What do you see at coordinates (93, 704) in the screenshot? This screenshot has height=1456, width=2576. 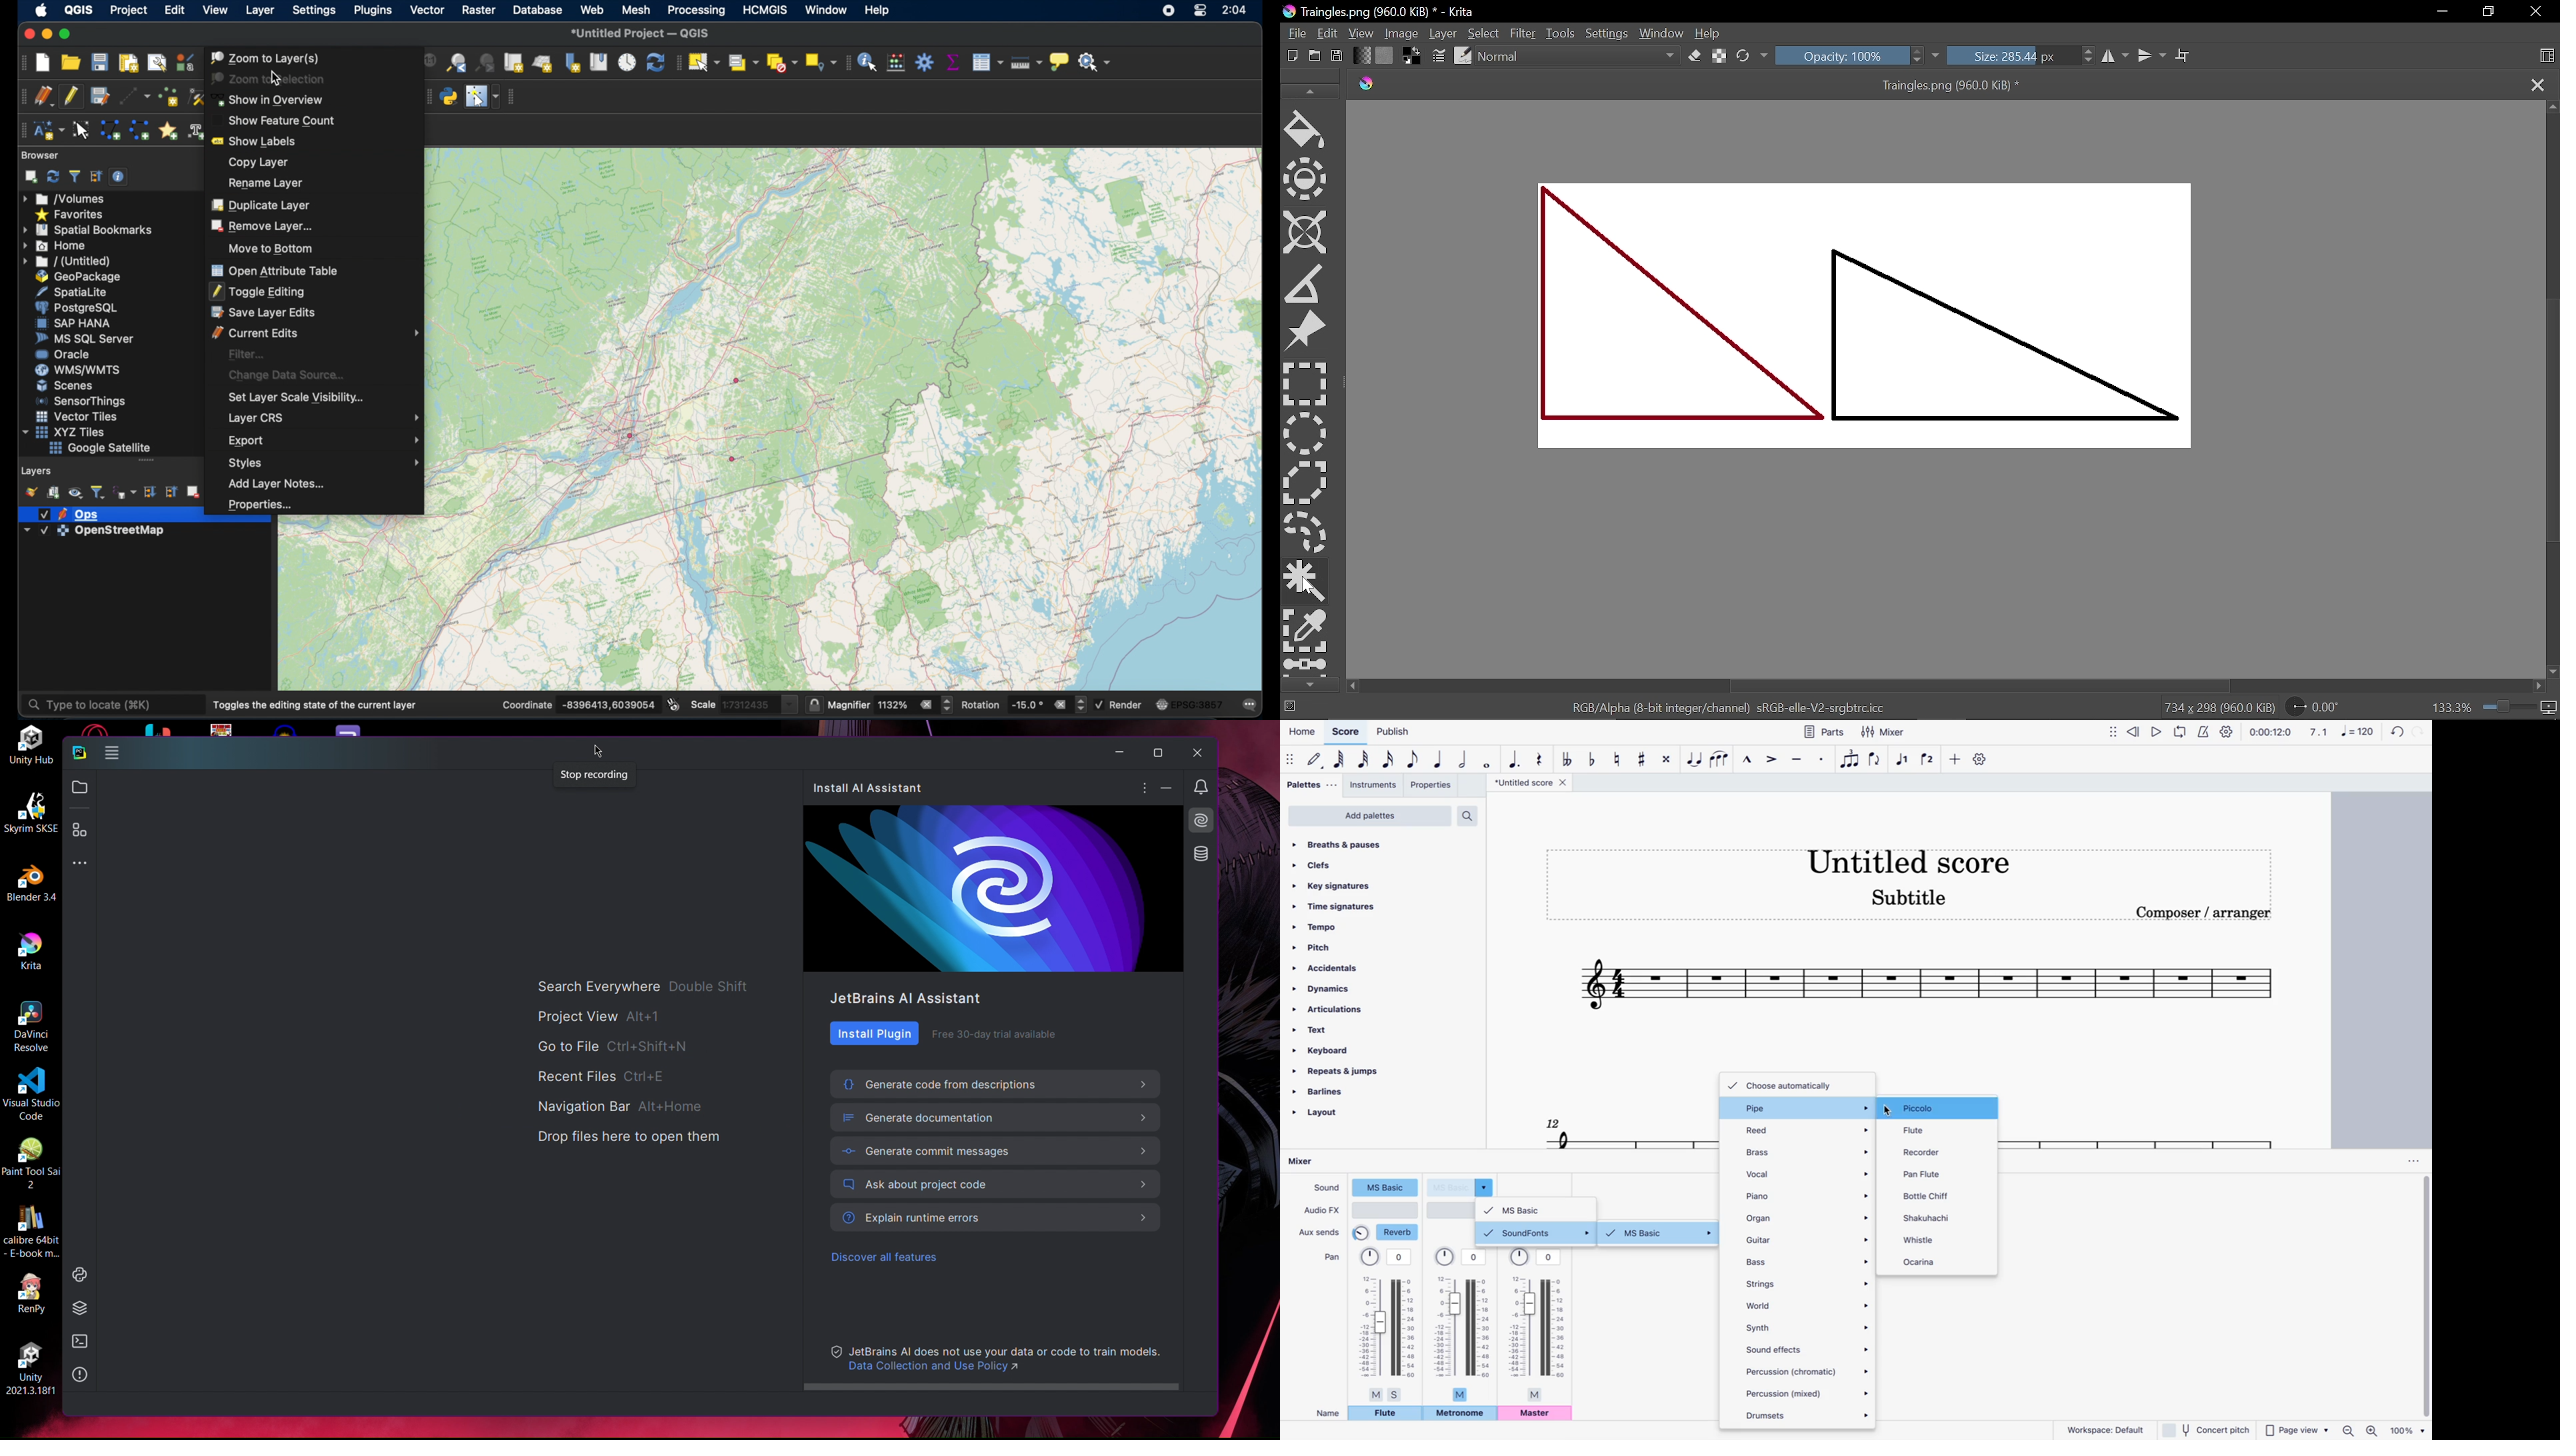 I see `type to locate` at bounding box center [93, 704].